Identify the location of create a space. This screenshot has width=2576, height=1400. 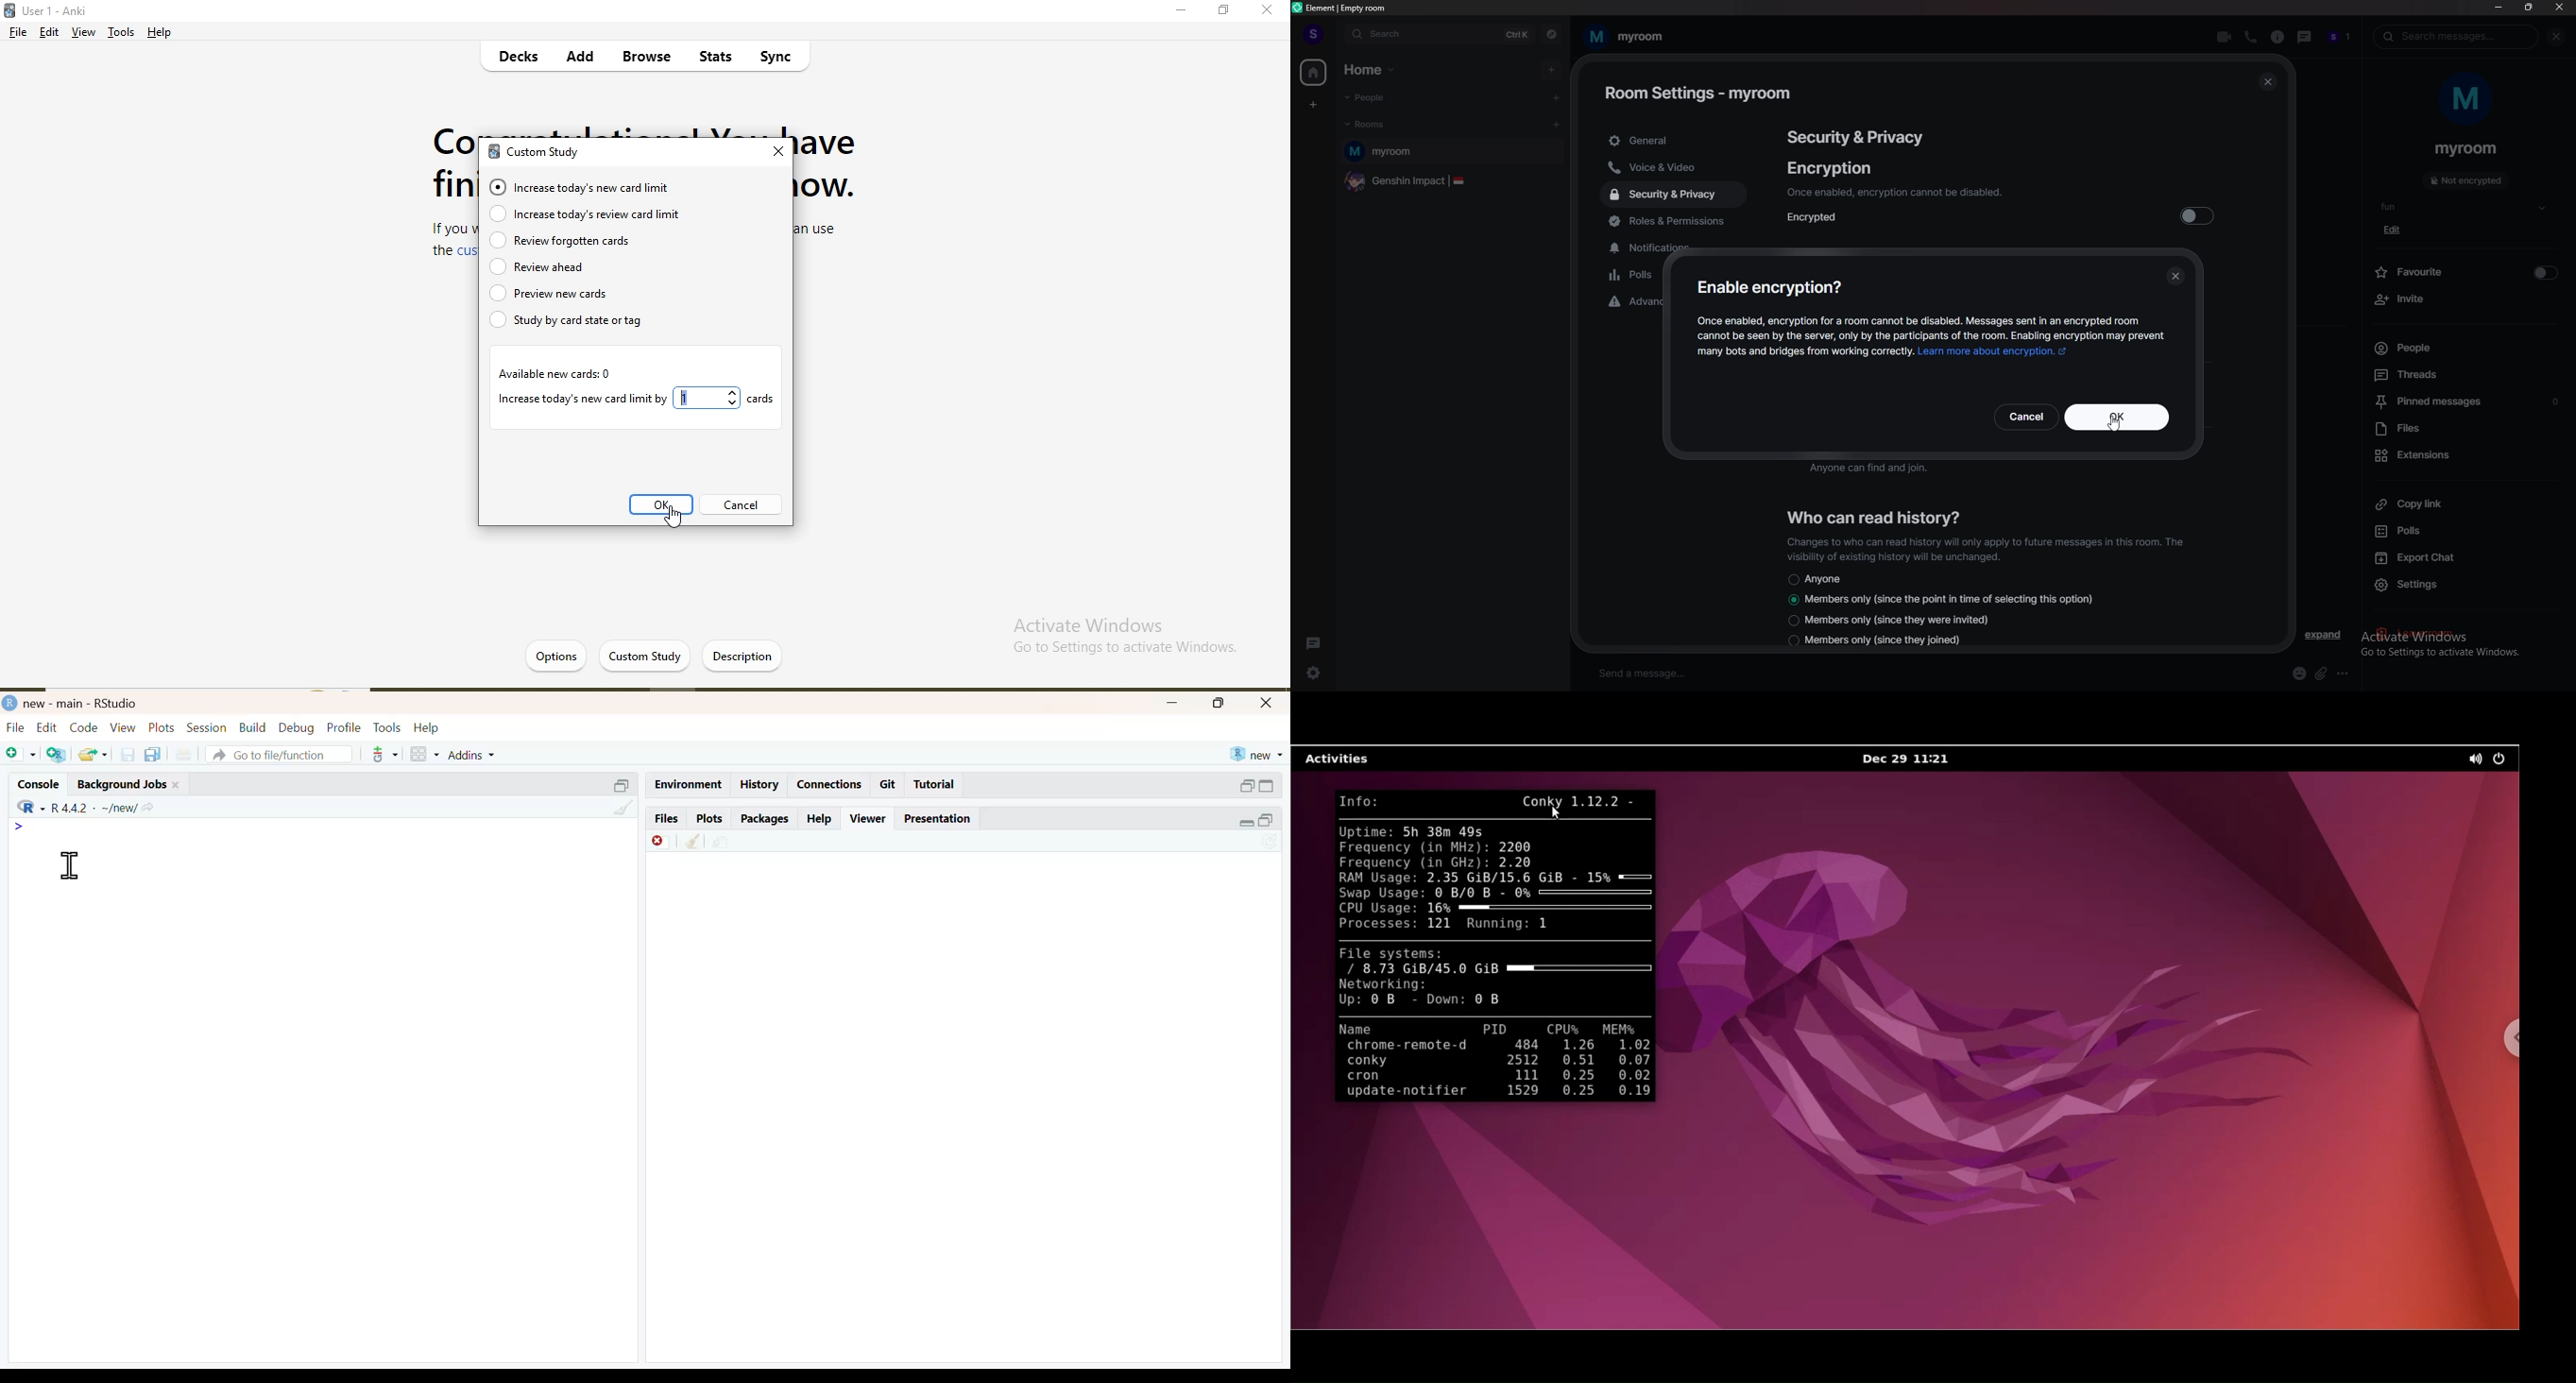
(1312, 107).